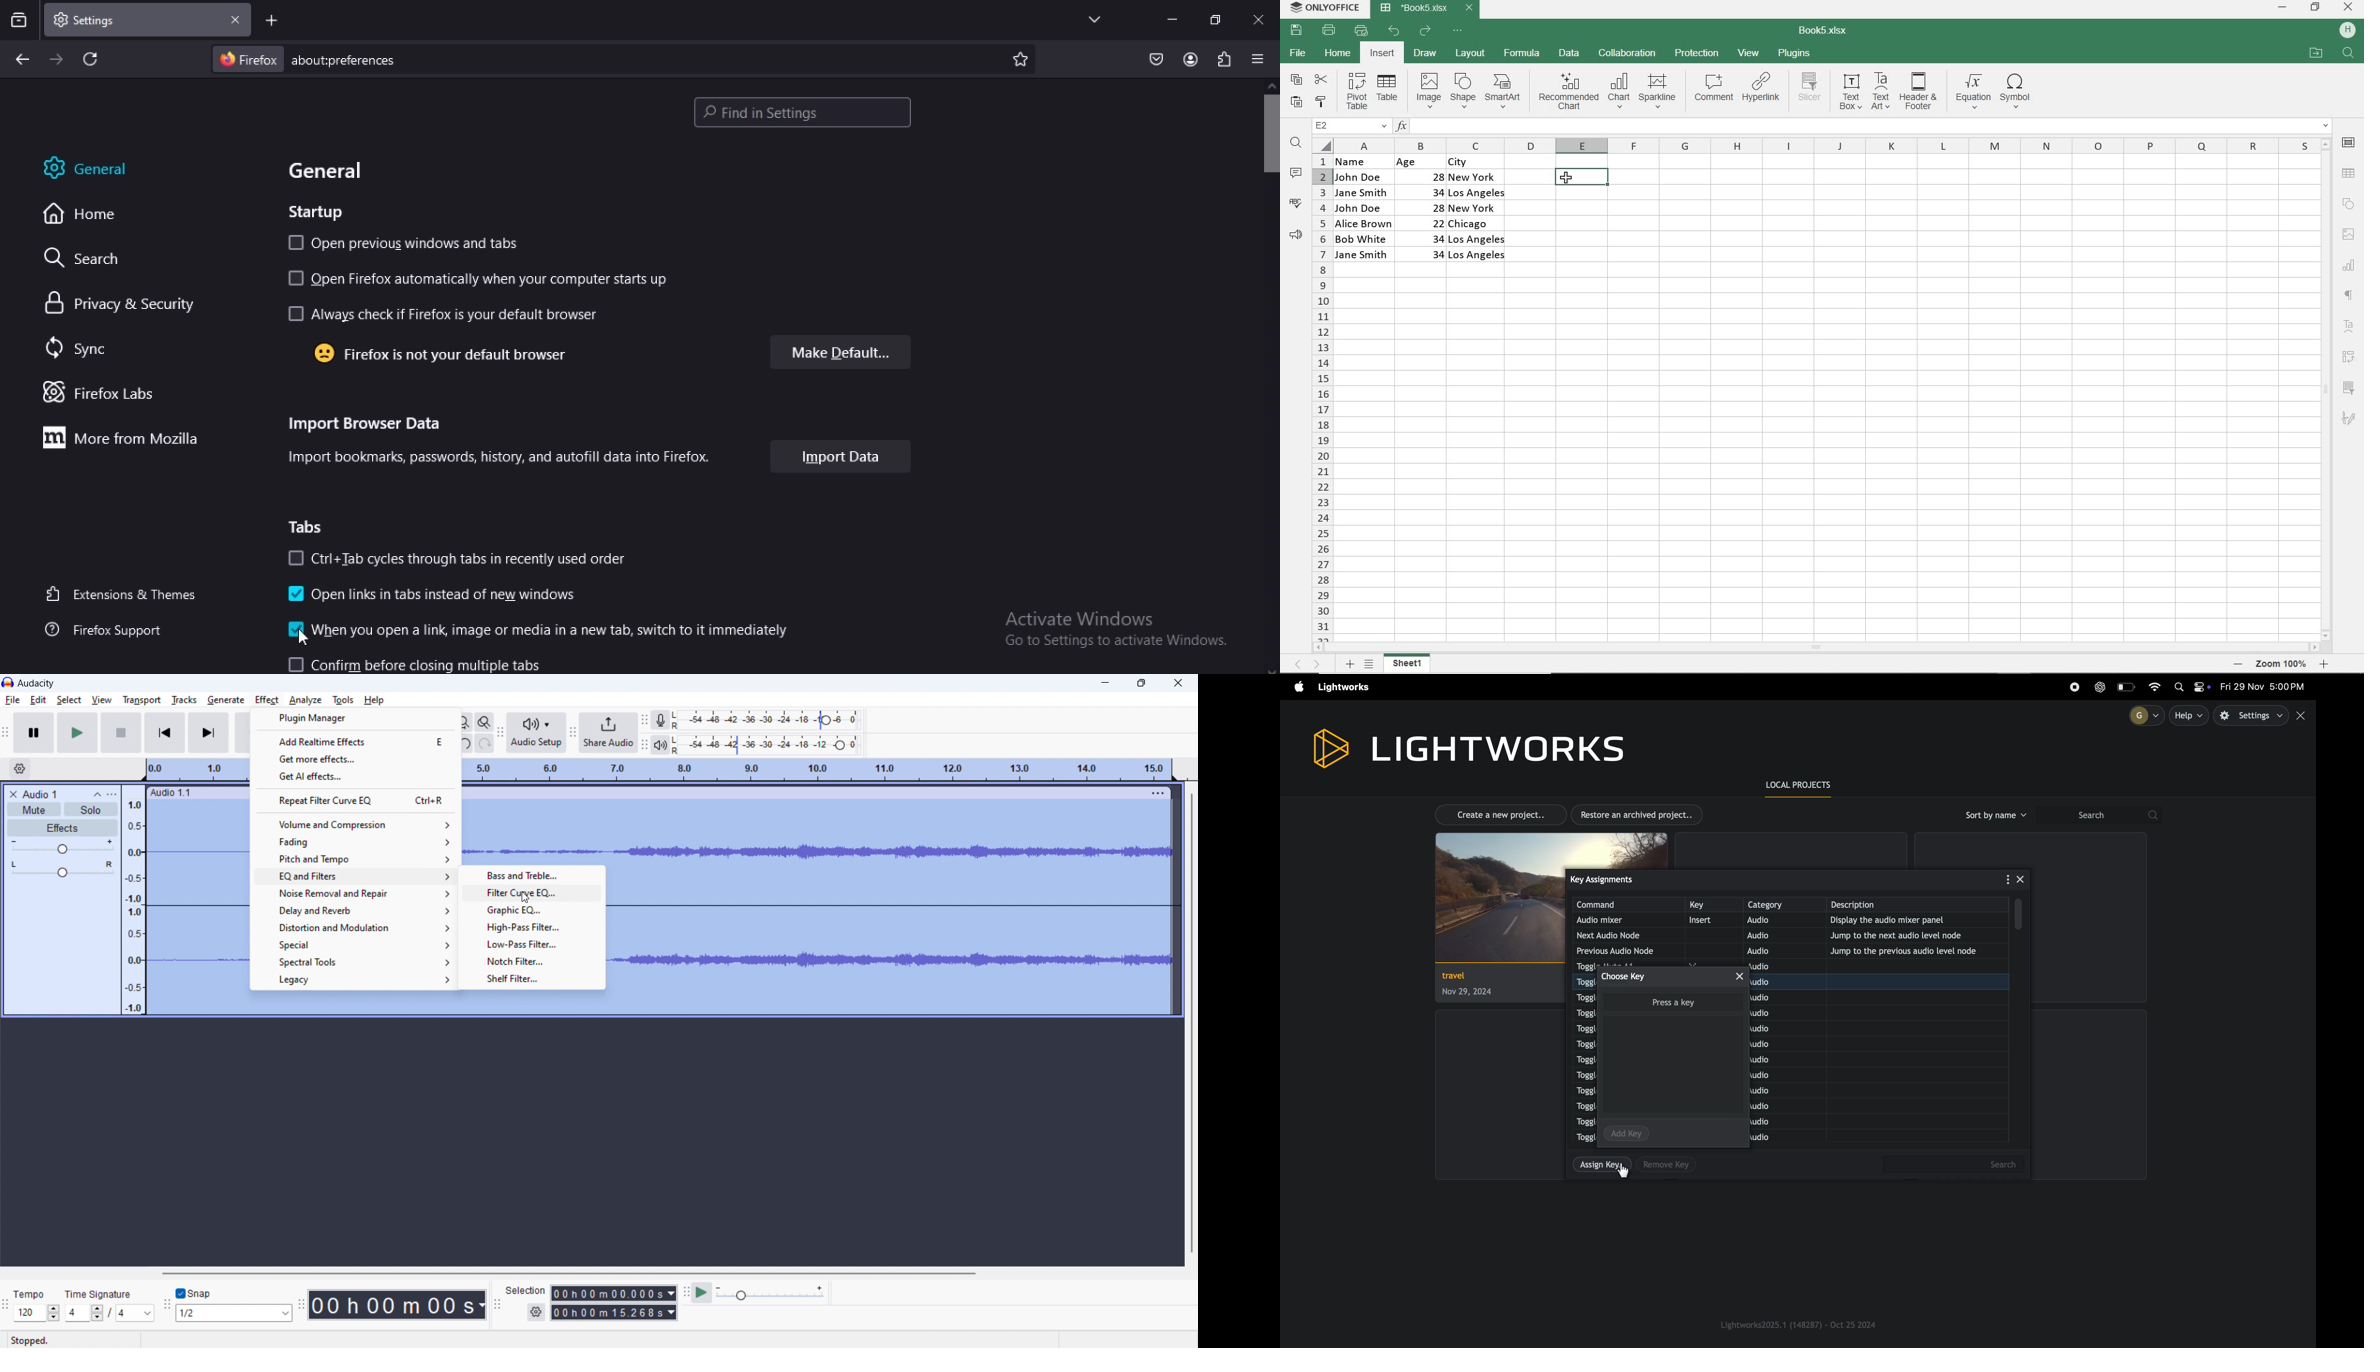 The height and width of the screenshot is (1372, 2380). What do you see at coordinates (485, 723) in the screenshot?
I see `toggle zoom` at bounding box center [485, 723].